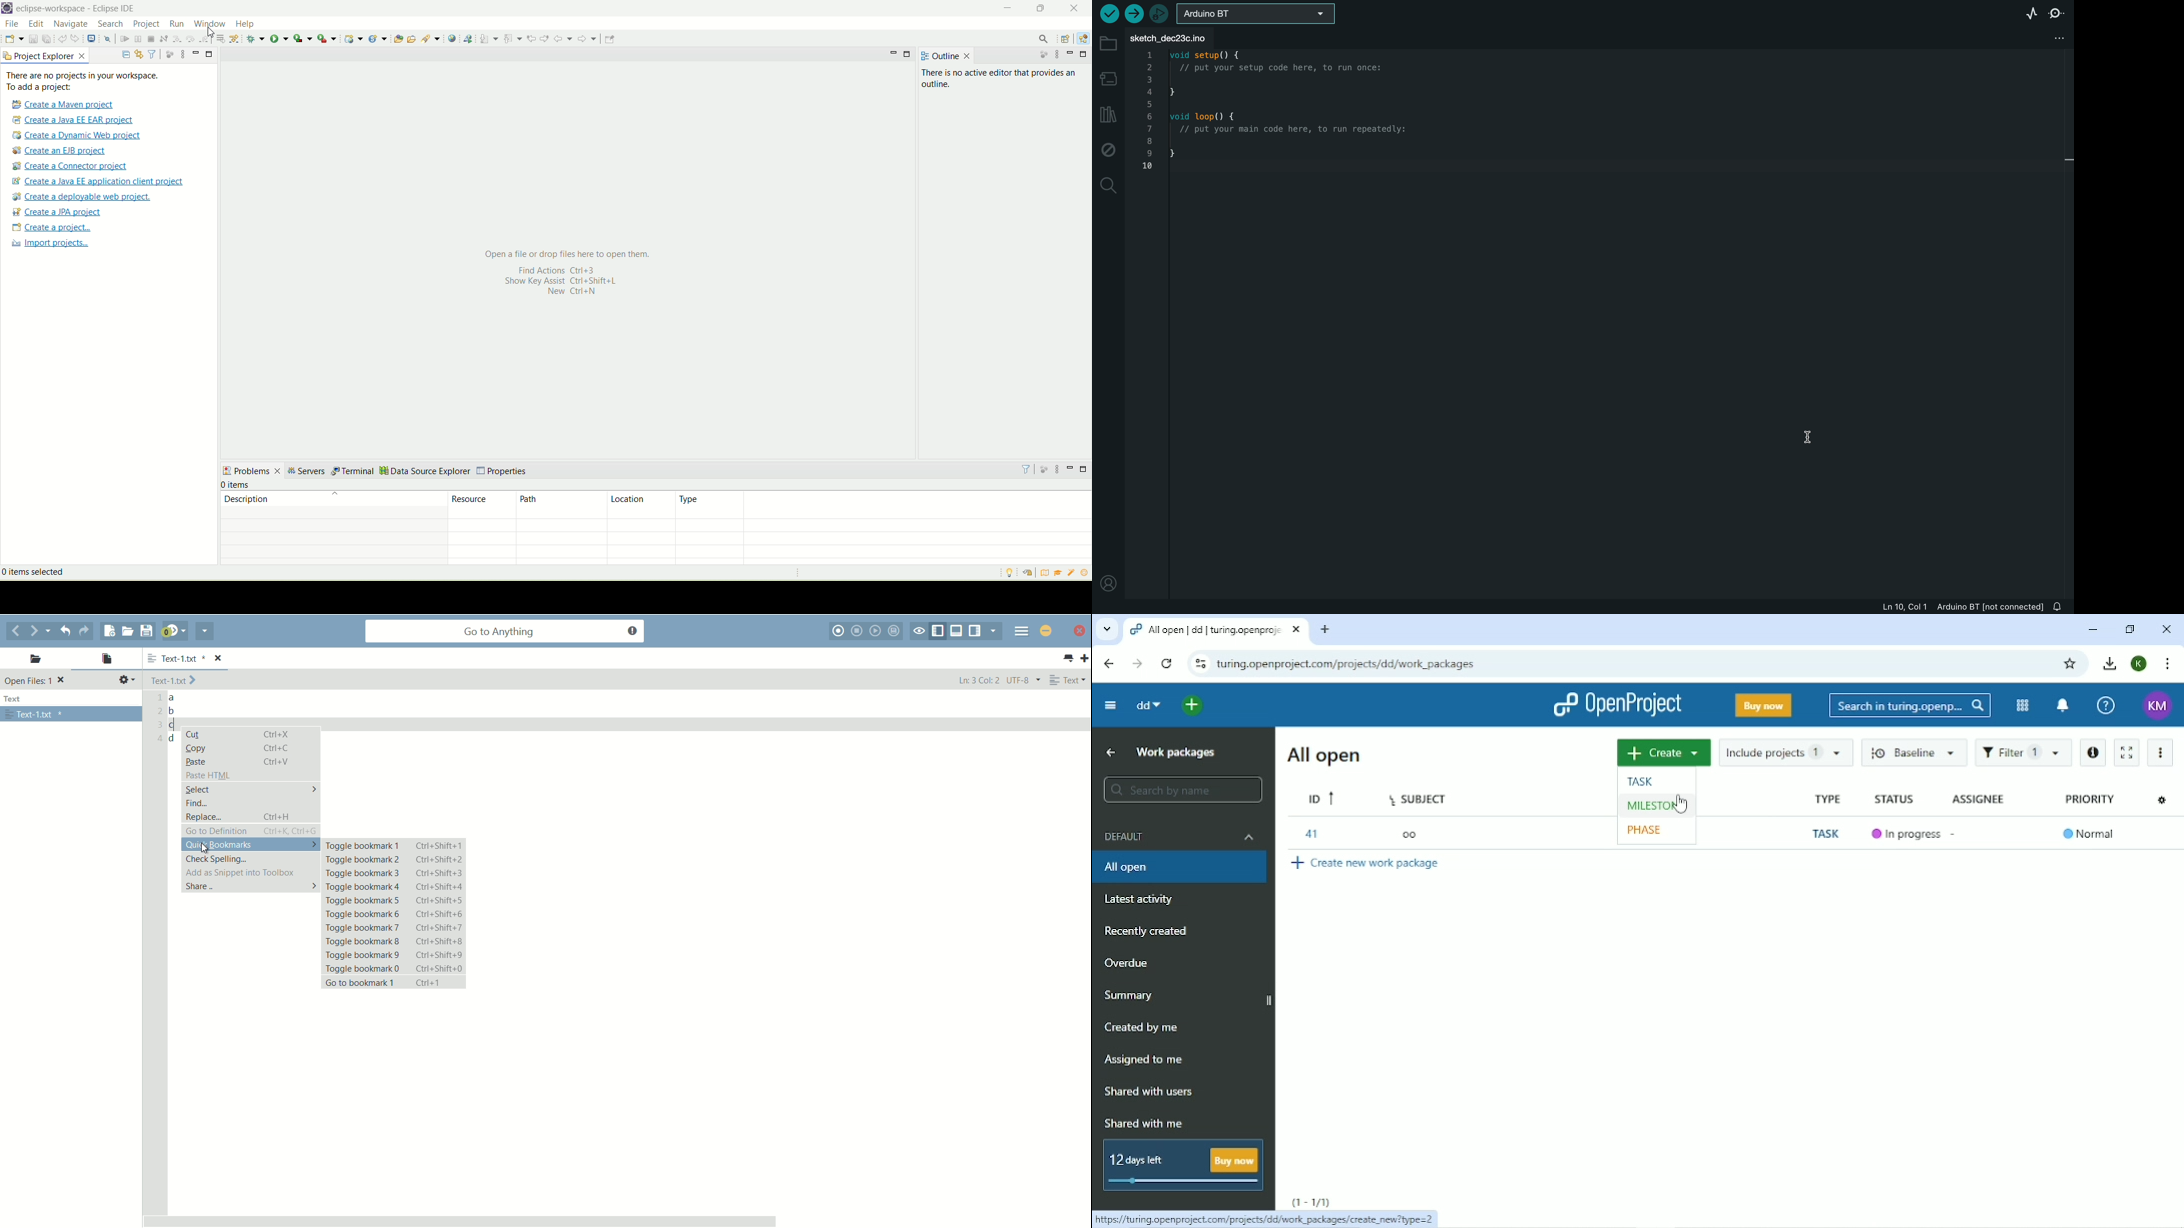 The image size is (2184, 1232). What do you see at coordinates (920, 632) in the screenshot?
I see `toggle focus mode` at bounding box center [920, 632].